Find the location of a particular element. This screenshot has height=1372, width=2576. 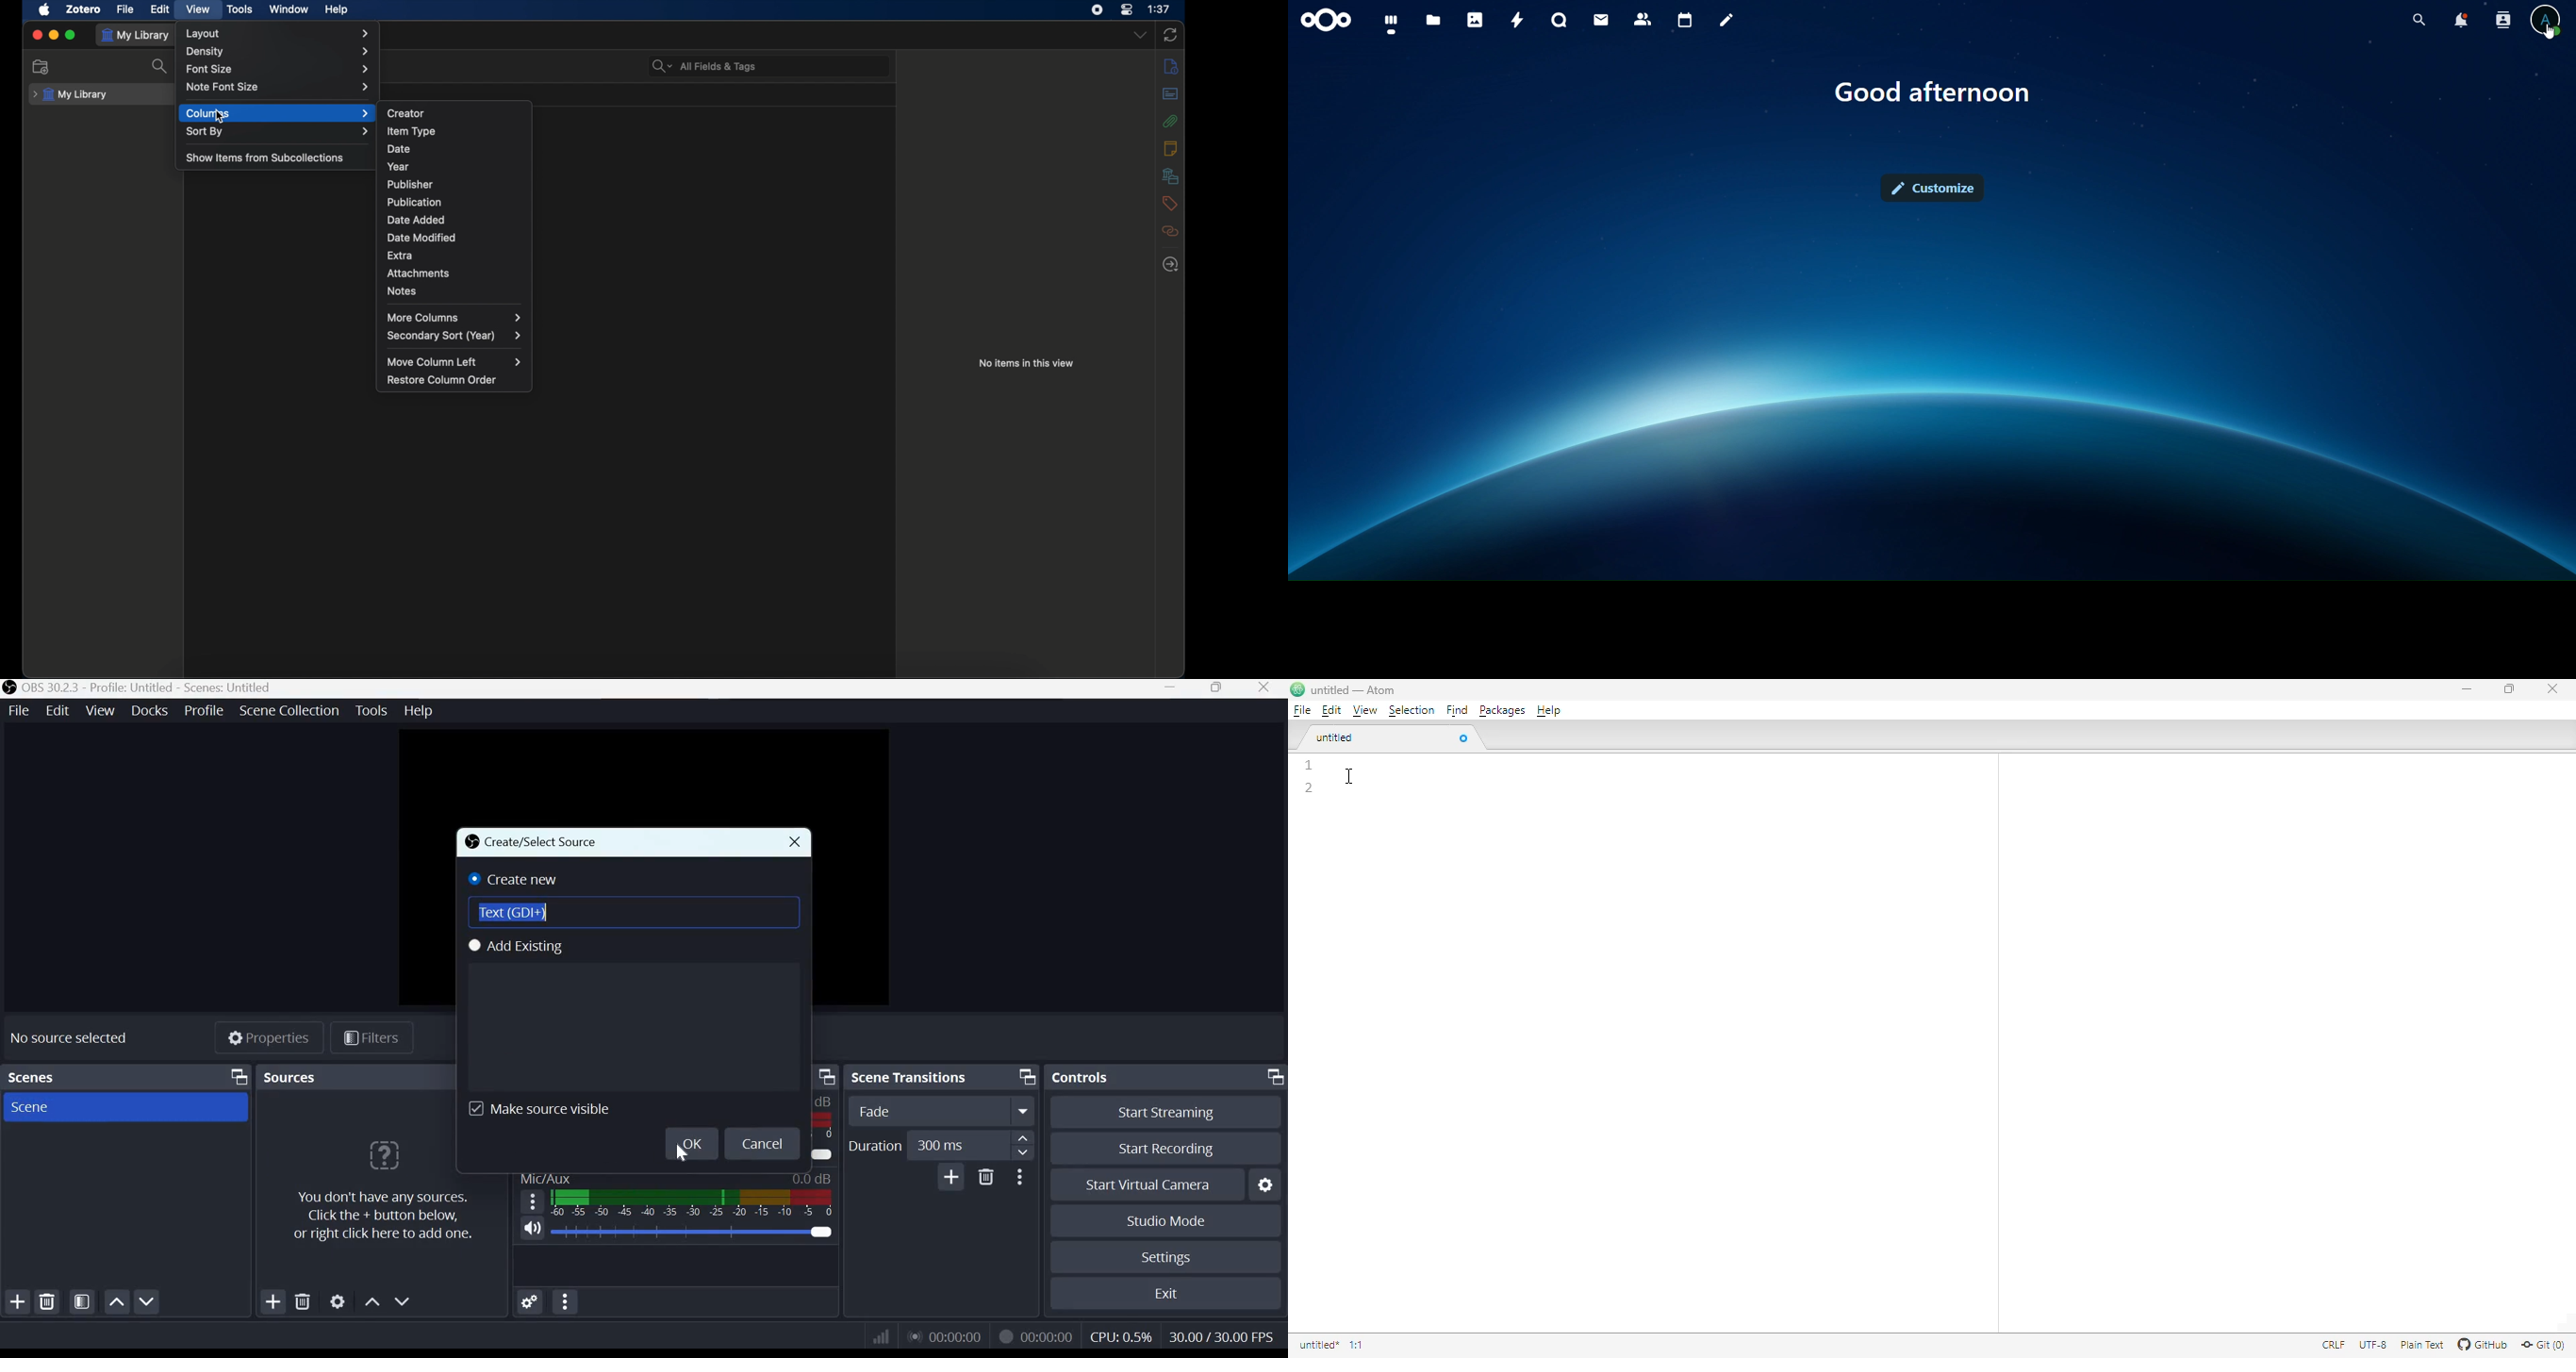

year is located at coordinates (399, 167).